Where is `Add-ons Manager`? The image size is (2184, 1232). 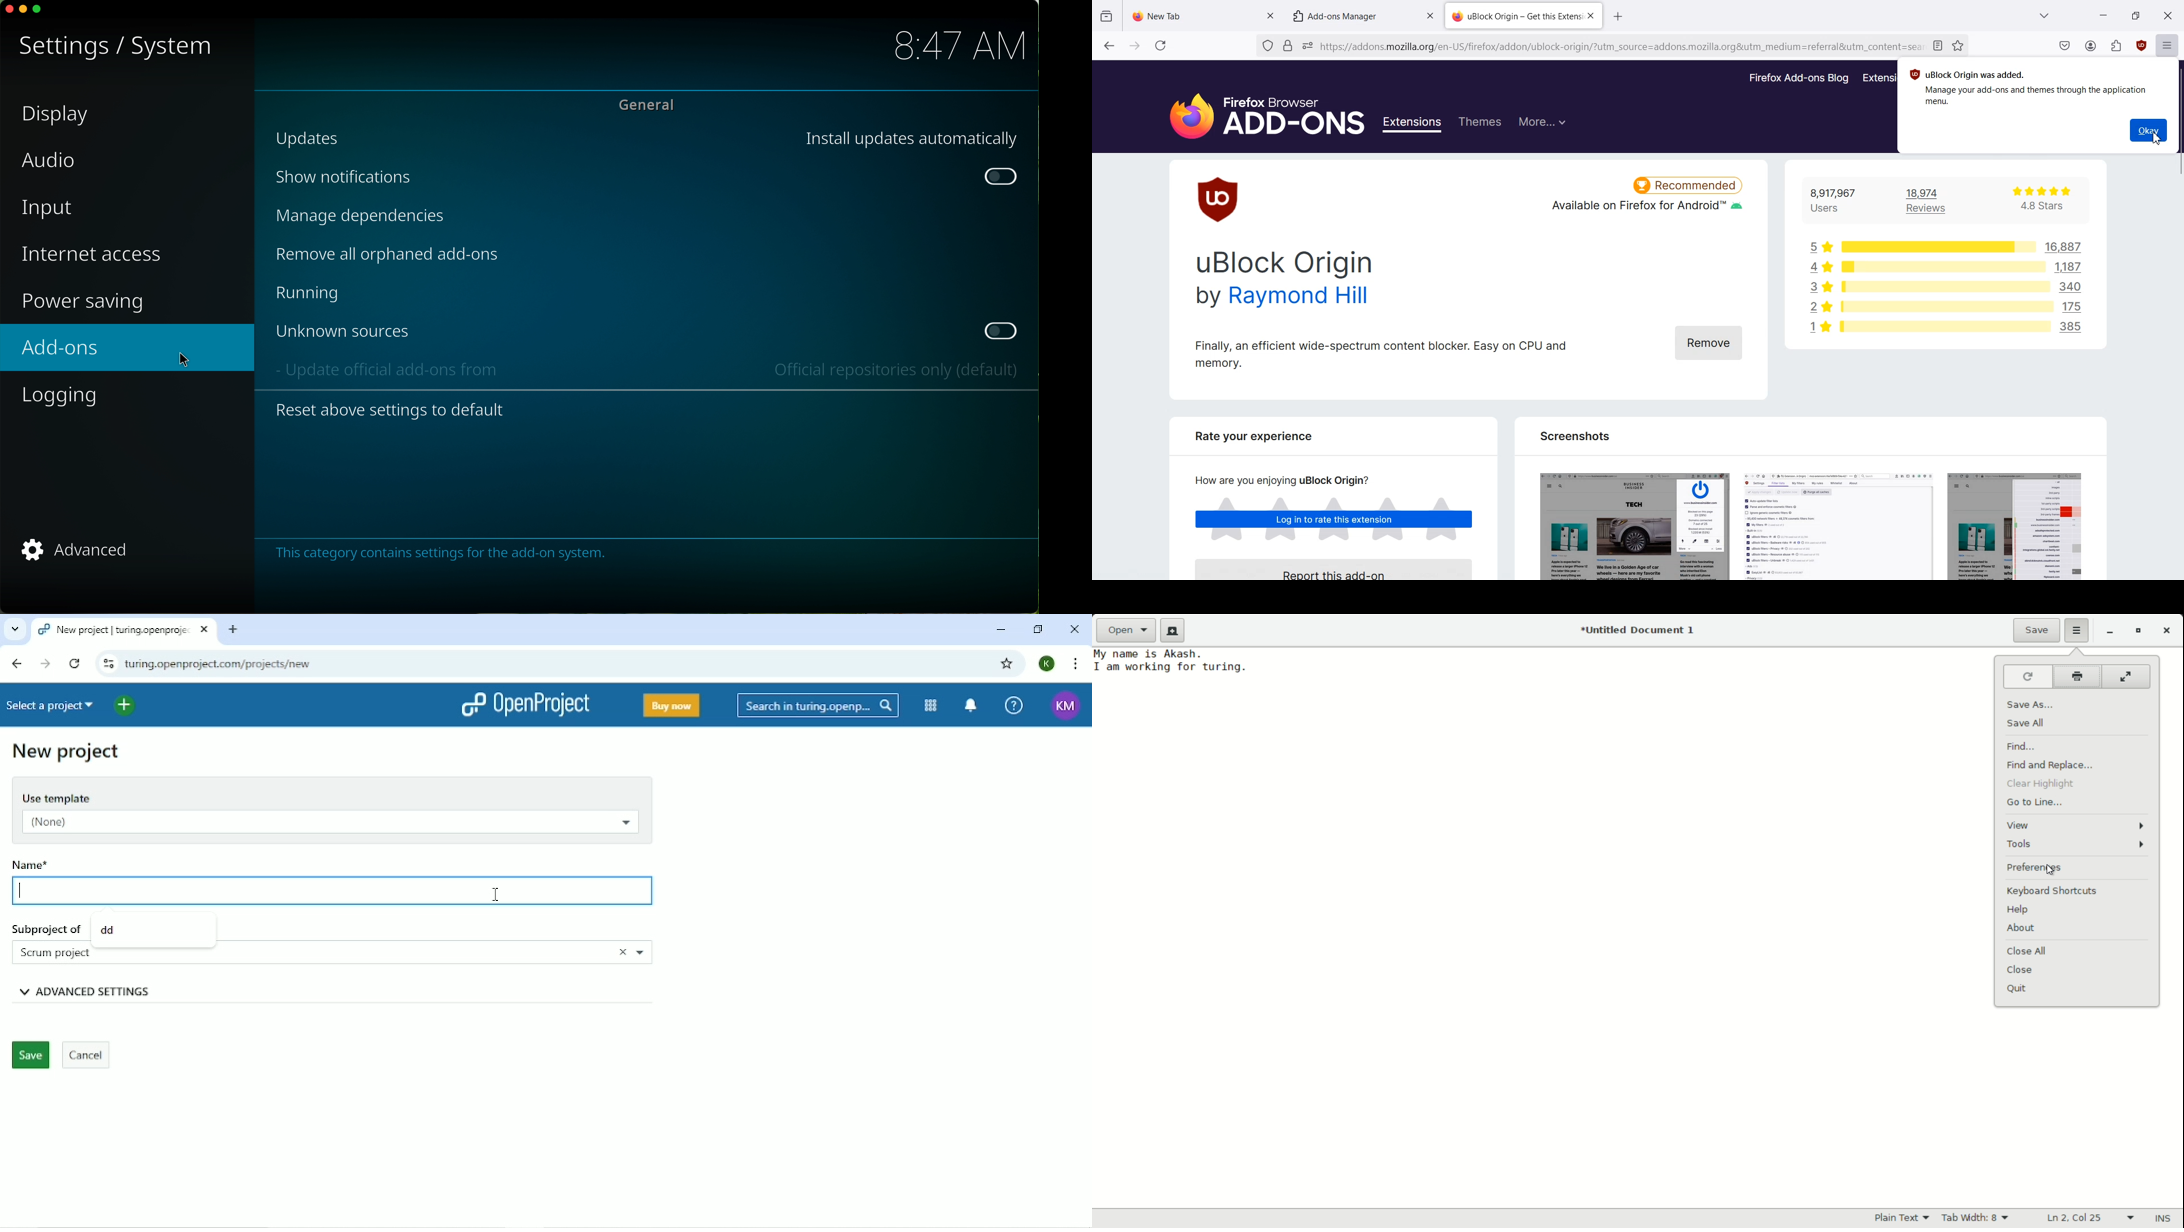
Add-ons Manager is located at coordinates (1341, 15).